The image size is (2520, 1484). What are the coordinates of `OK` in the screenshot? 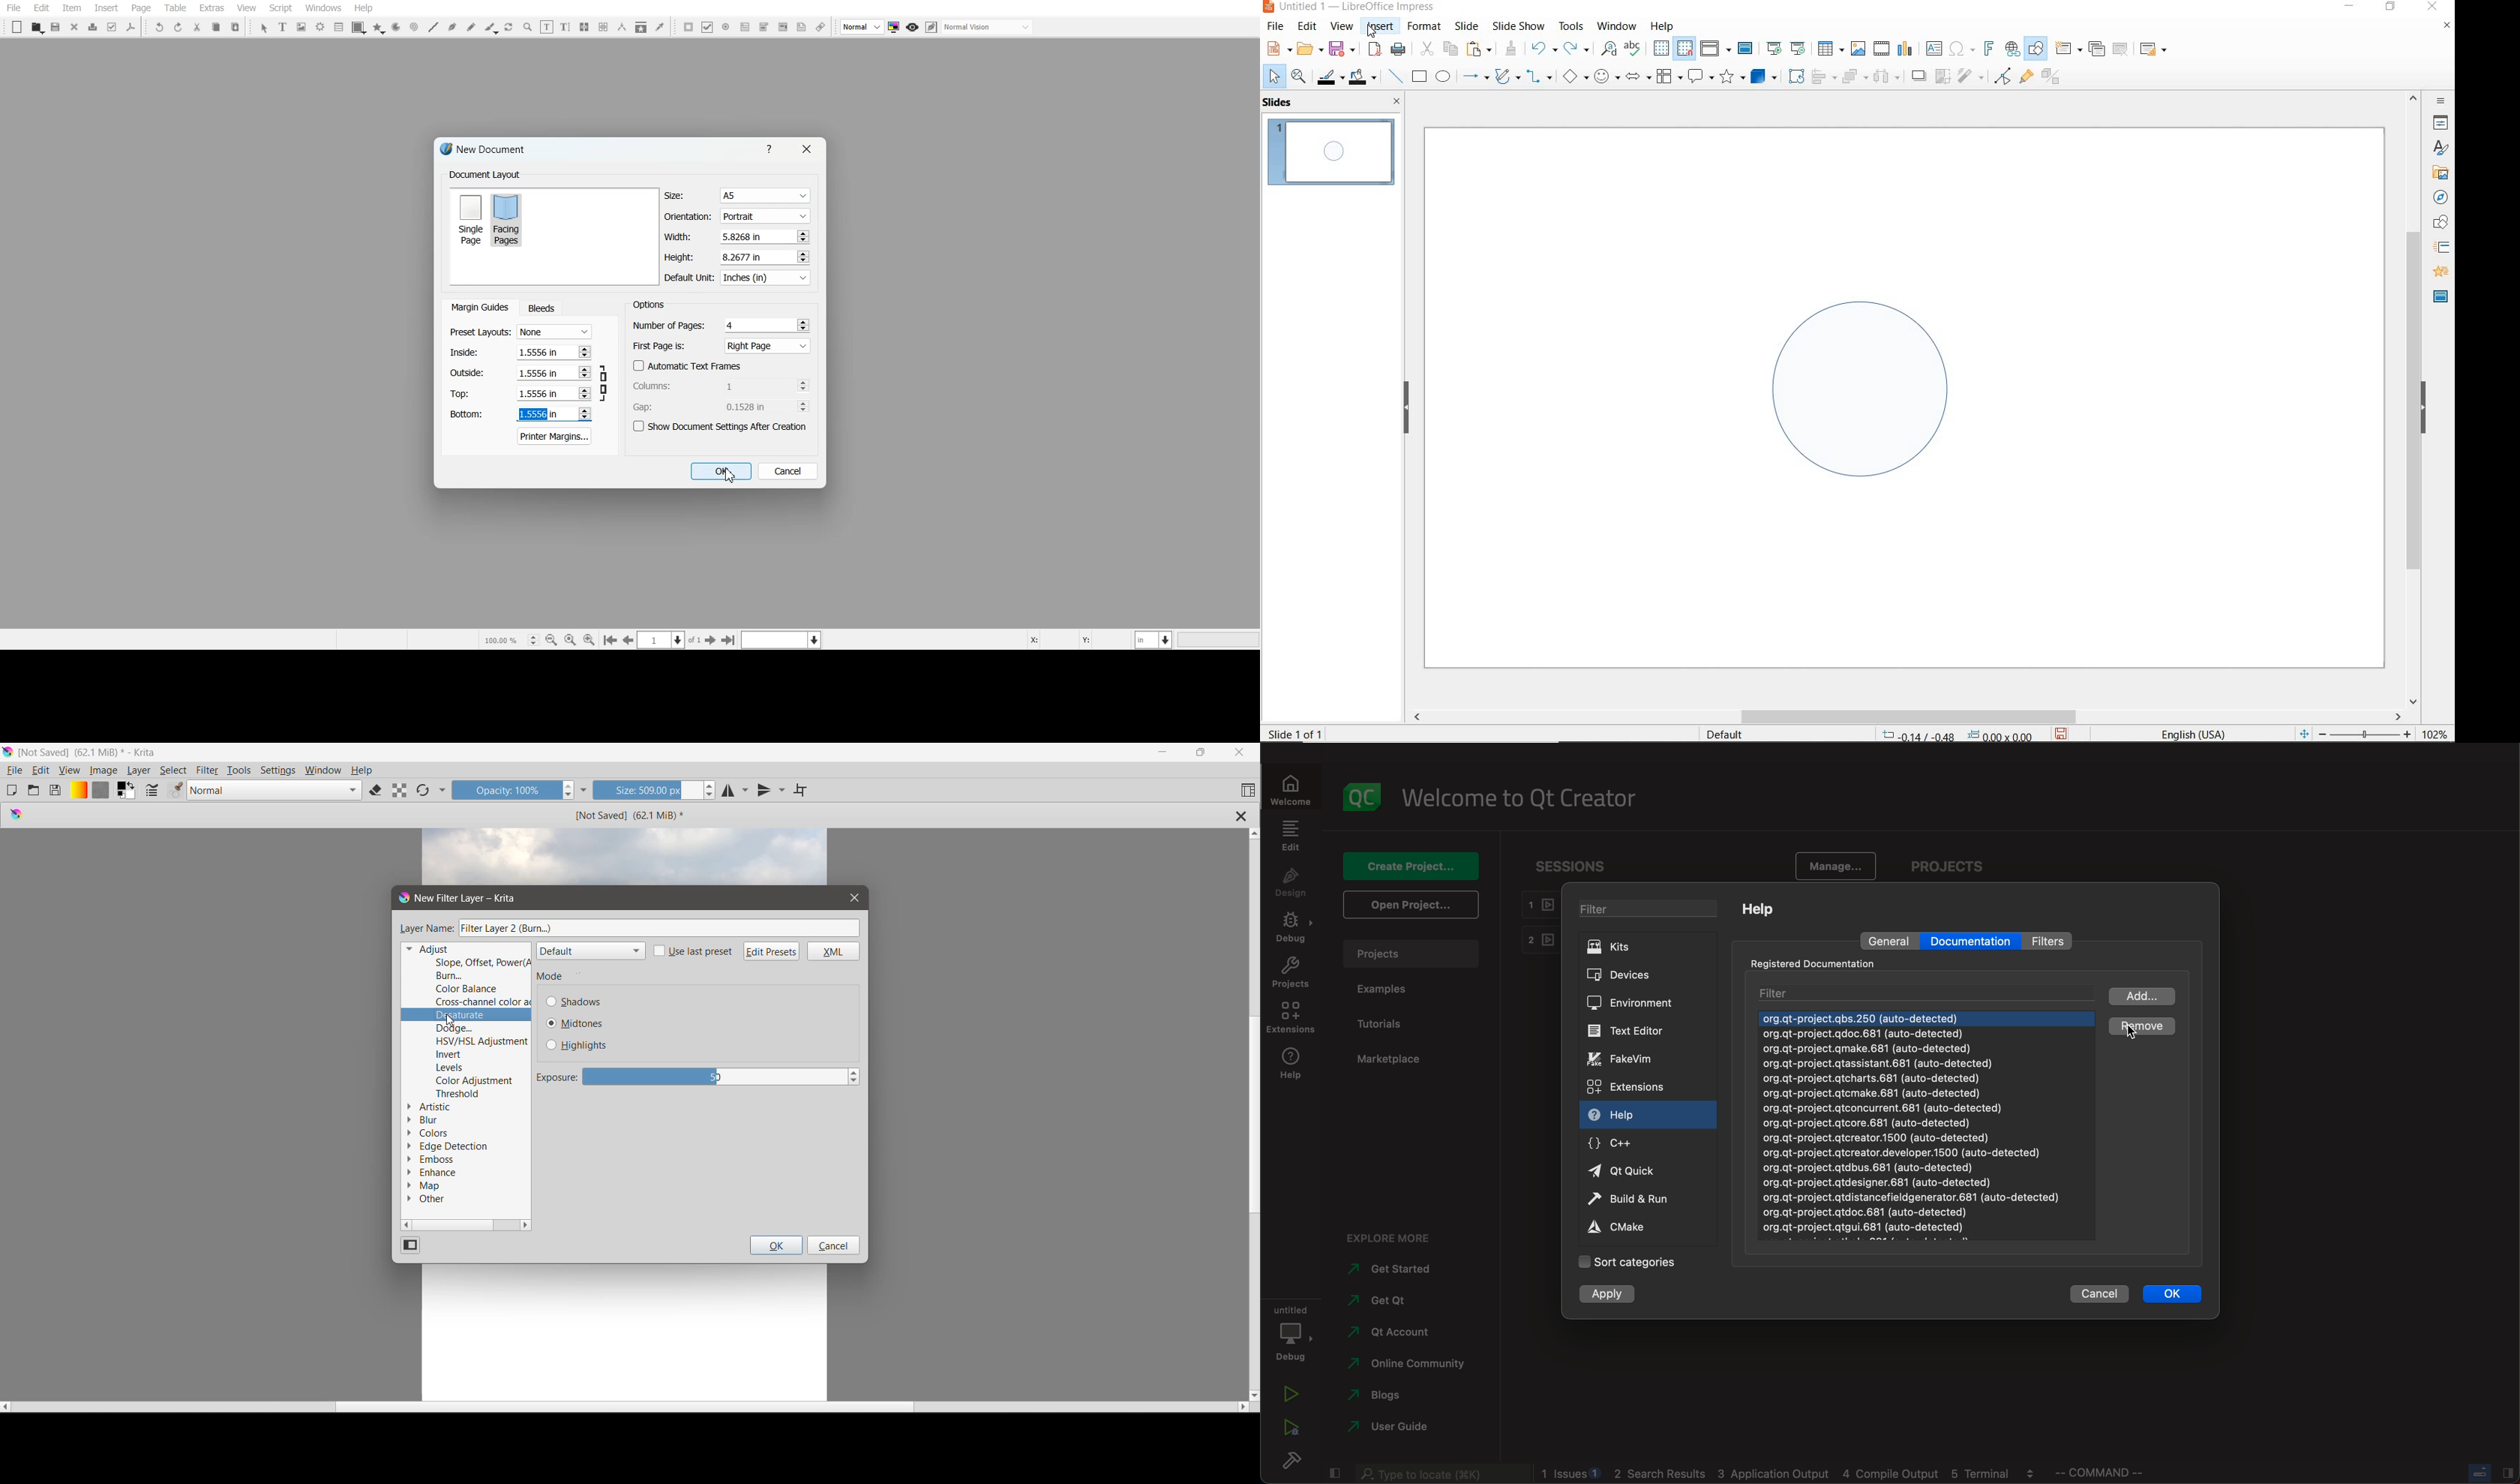 It's located at (775, 1245).